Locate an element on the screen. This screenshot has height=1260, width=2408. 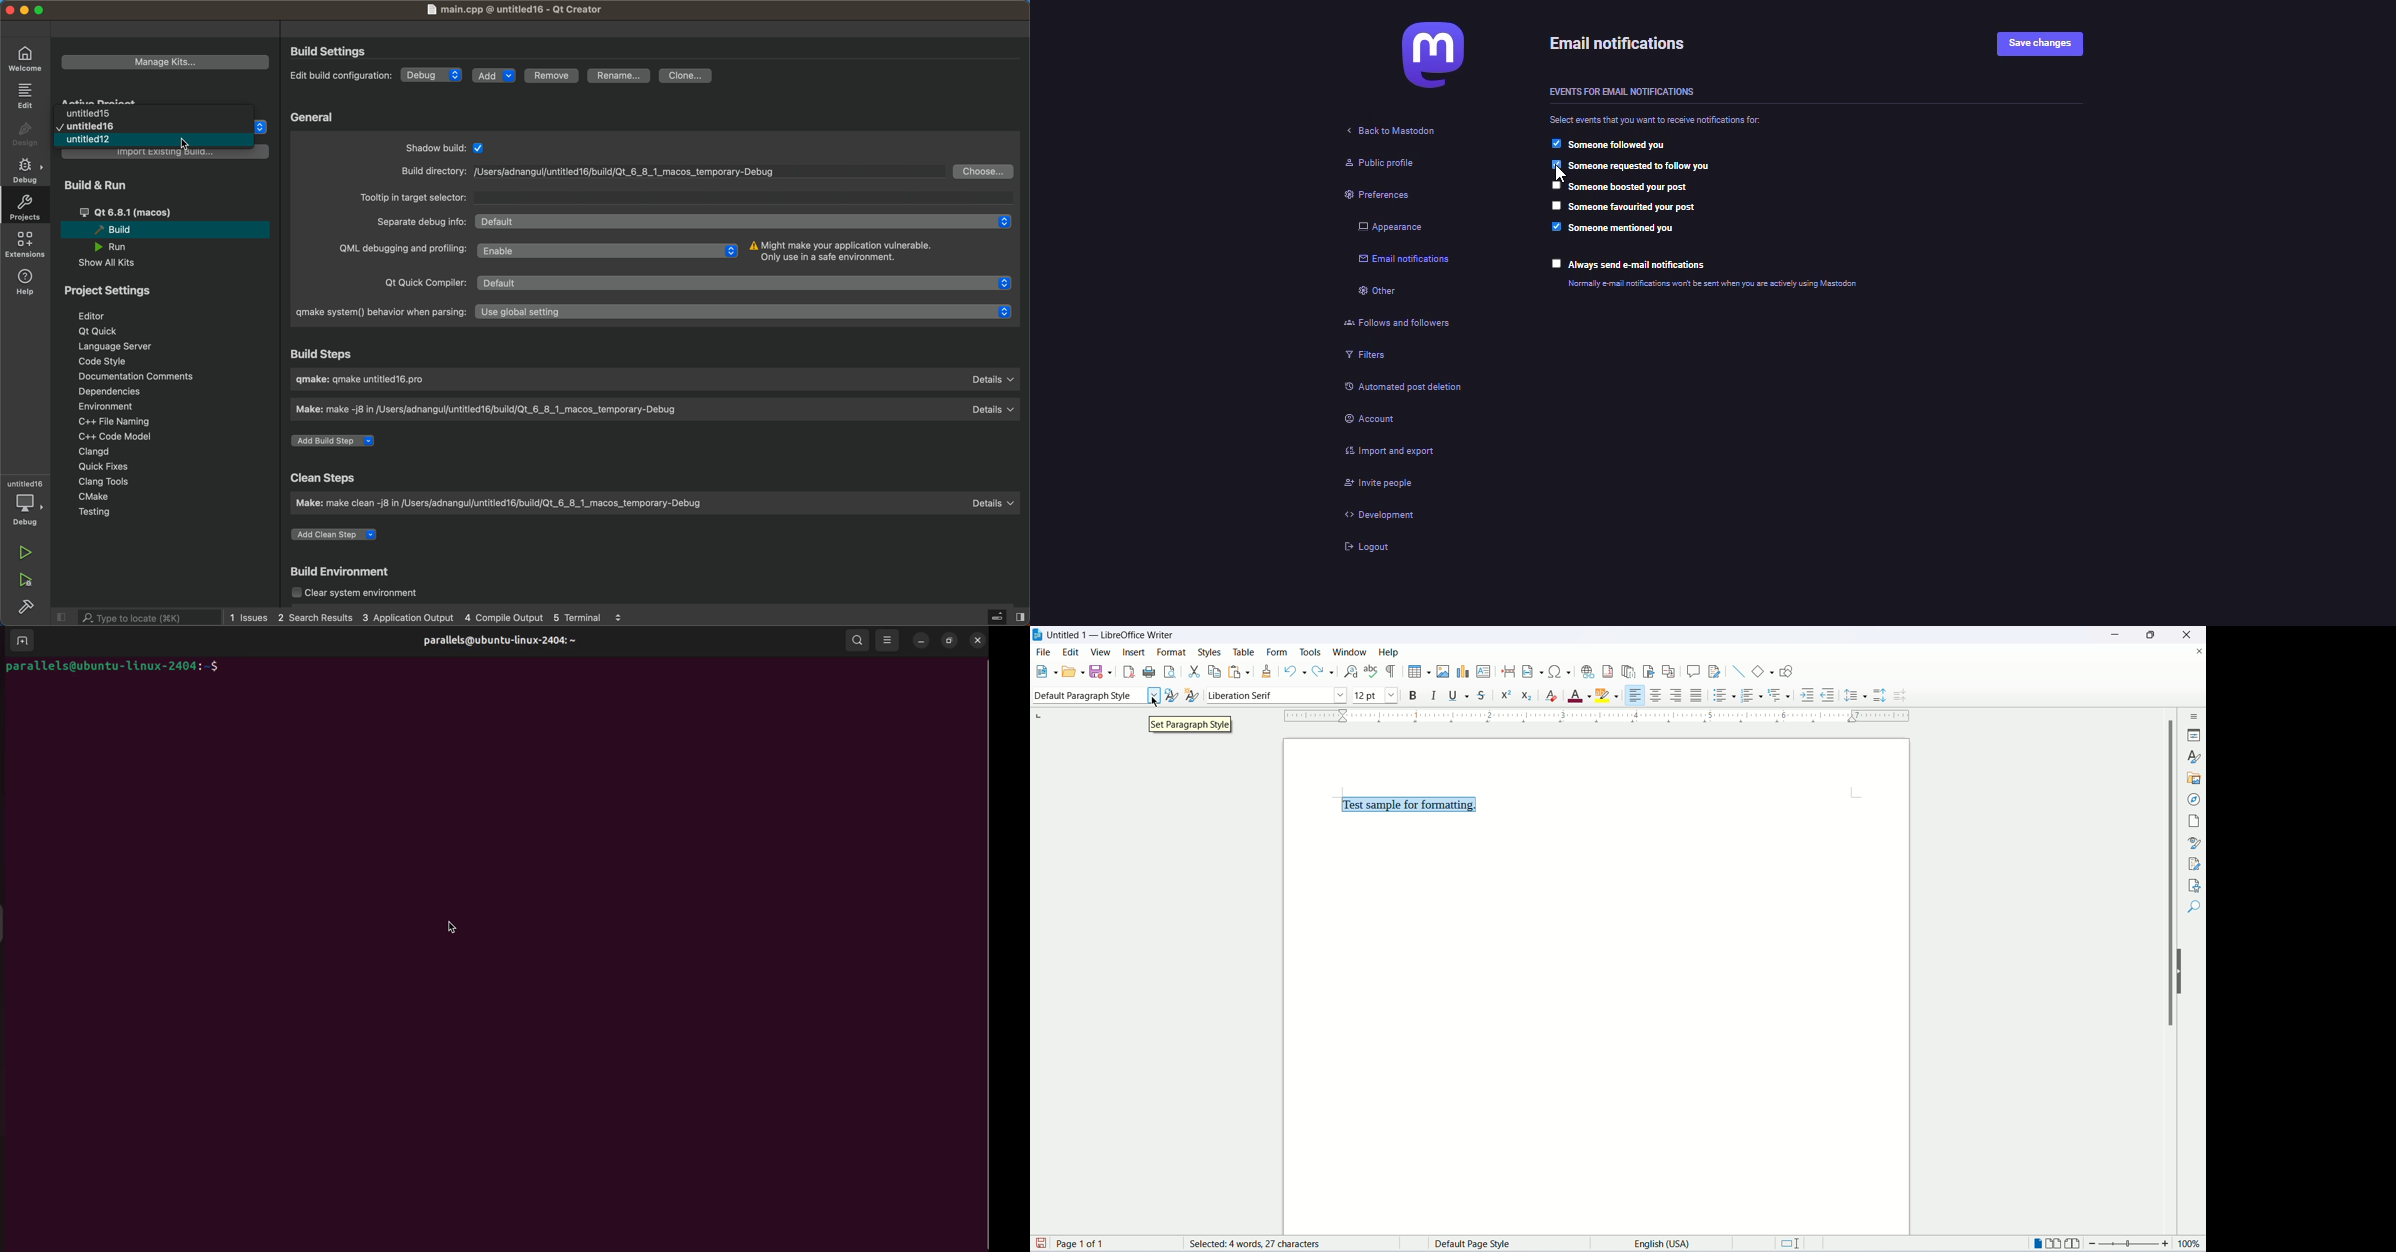
increase indent is located at coordinates (1807, 696).